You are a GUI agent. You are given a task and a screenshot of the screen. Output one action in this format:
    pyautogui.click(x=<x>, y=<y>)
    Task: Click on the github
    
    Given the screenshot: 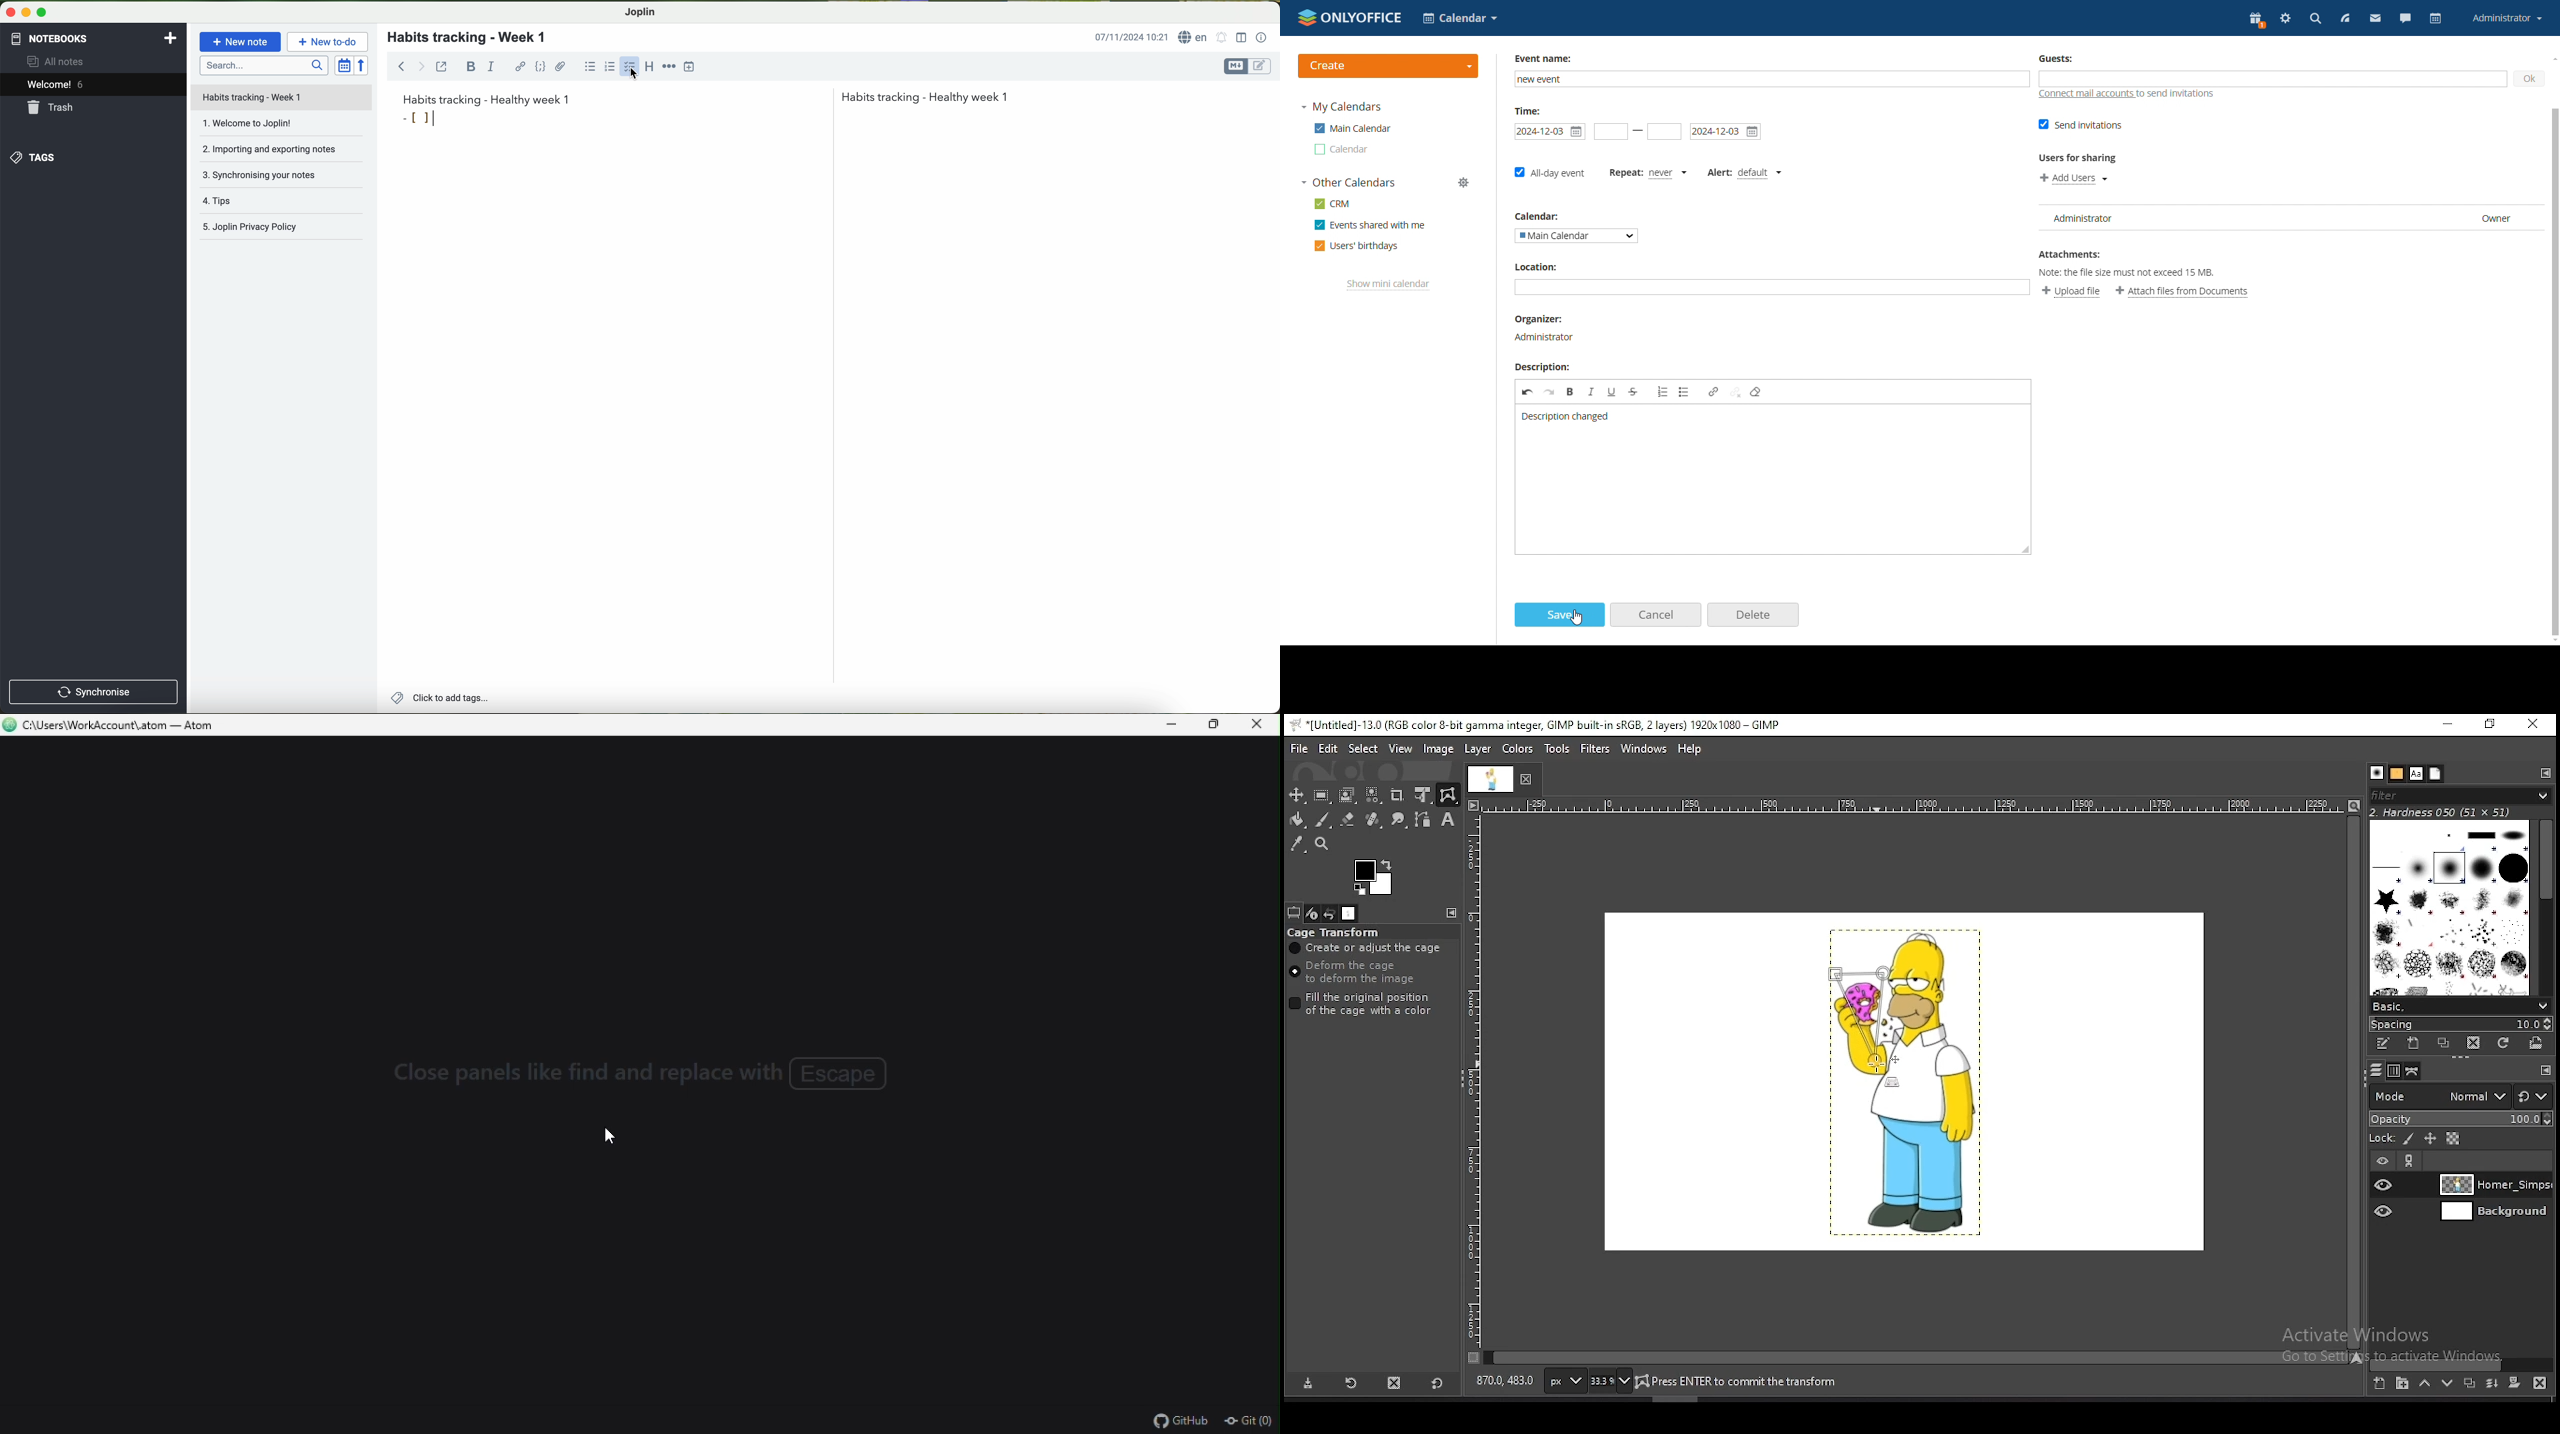 What is the action you would take?
    pyautogui.click(x=1179, y=1420)
    